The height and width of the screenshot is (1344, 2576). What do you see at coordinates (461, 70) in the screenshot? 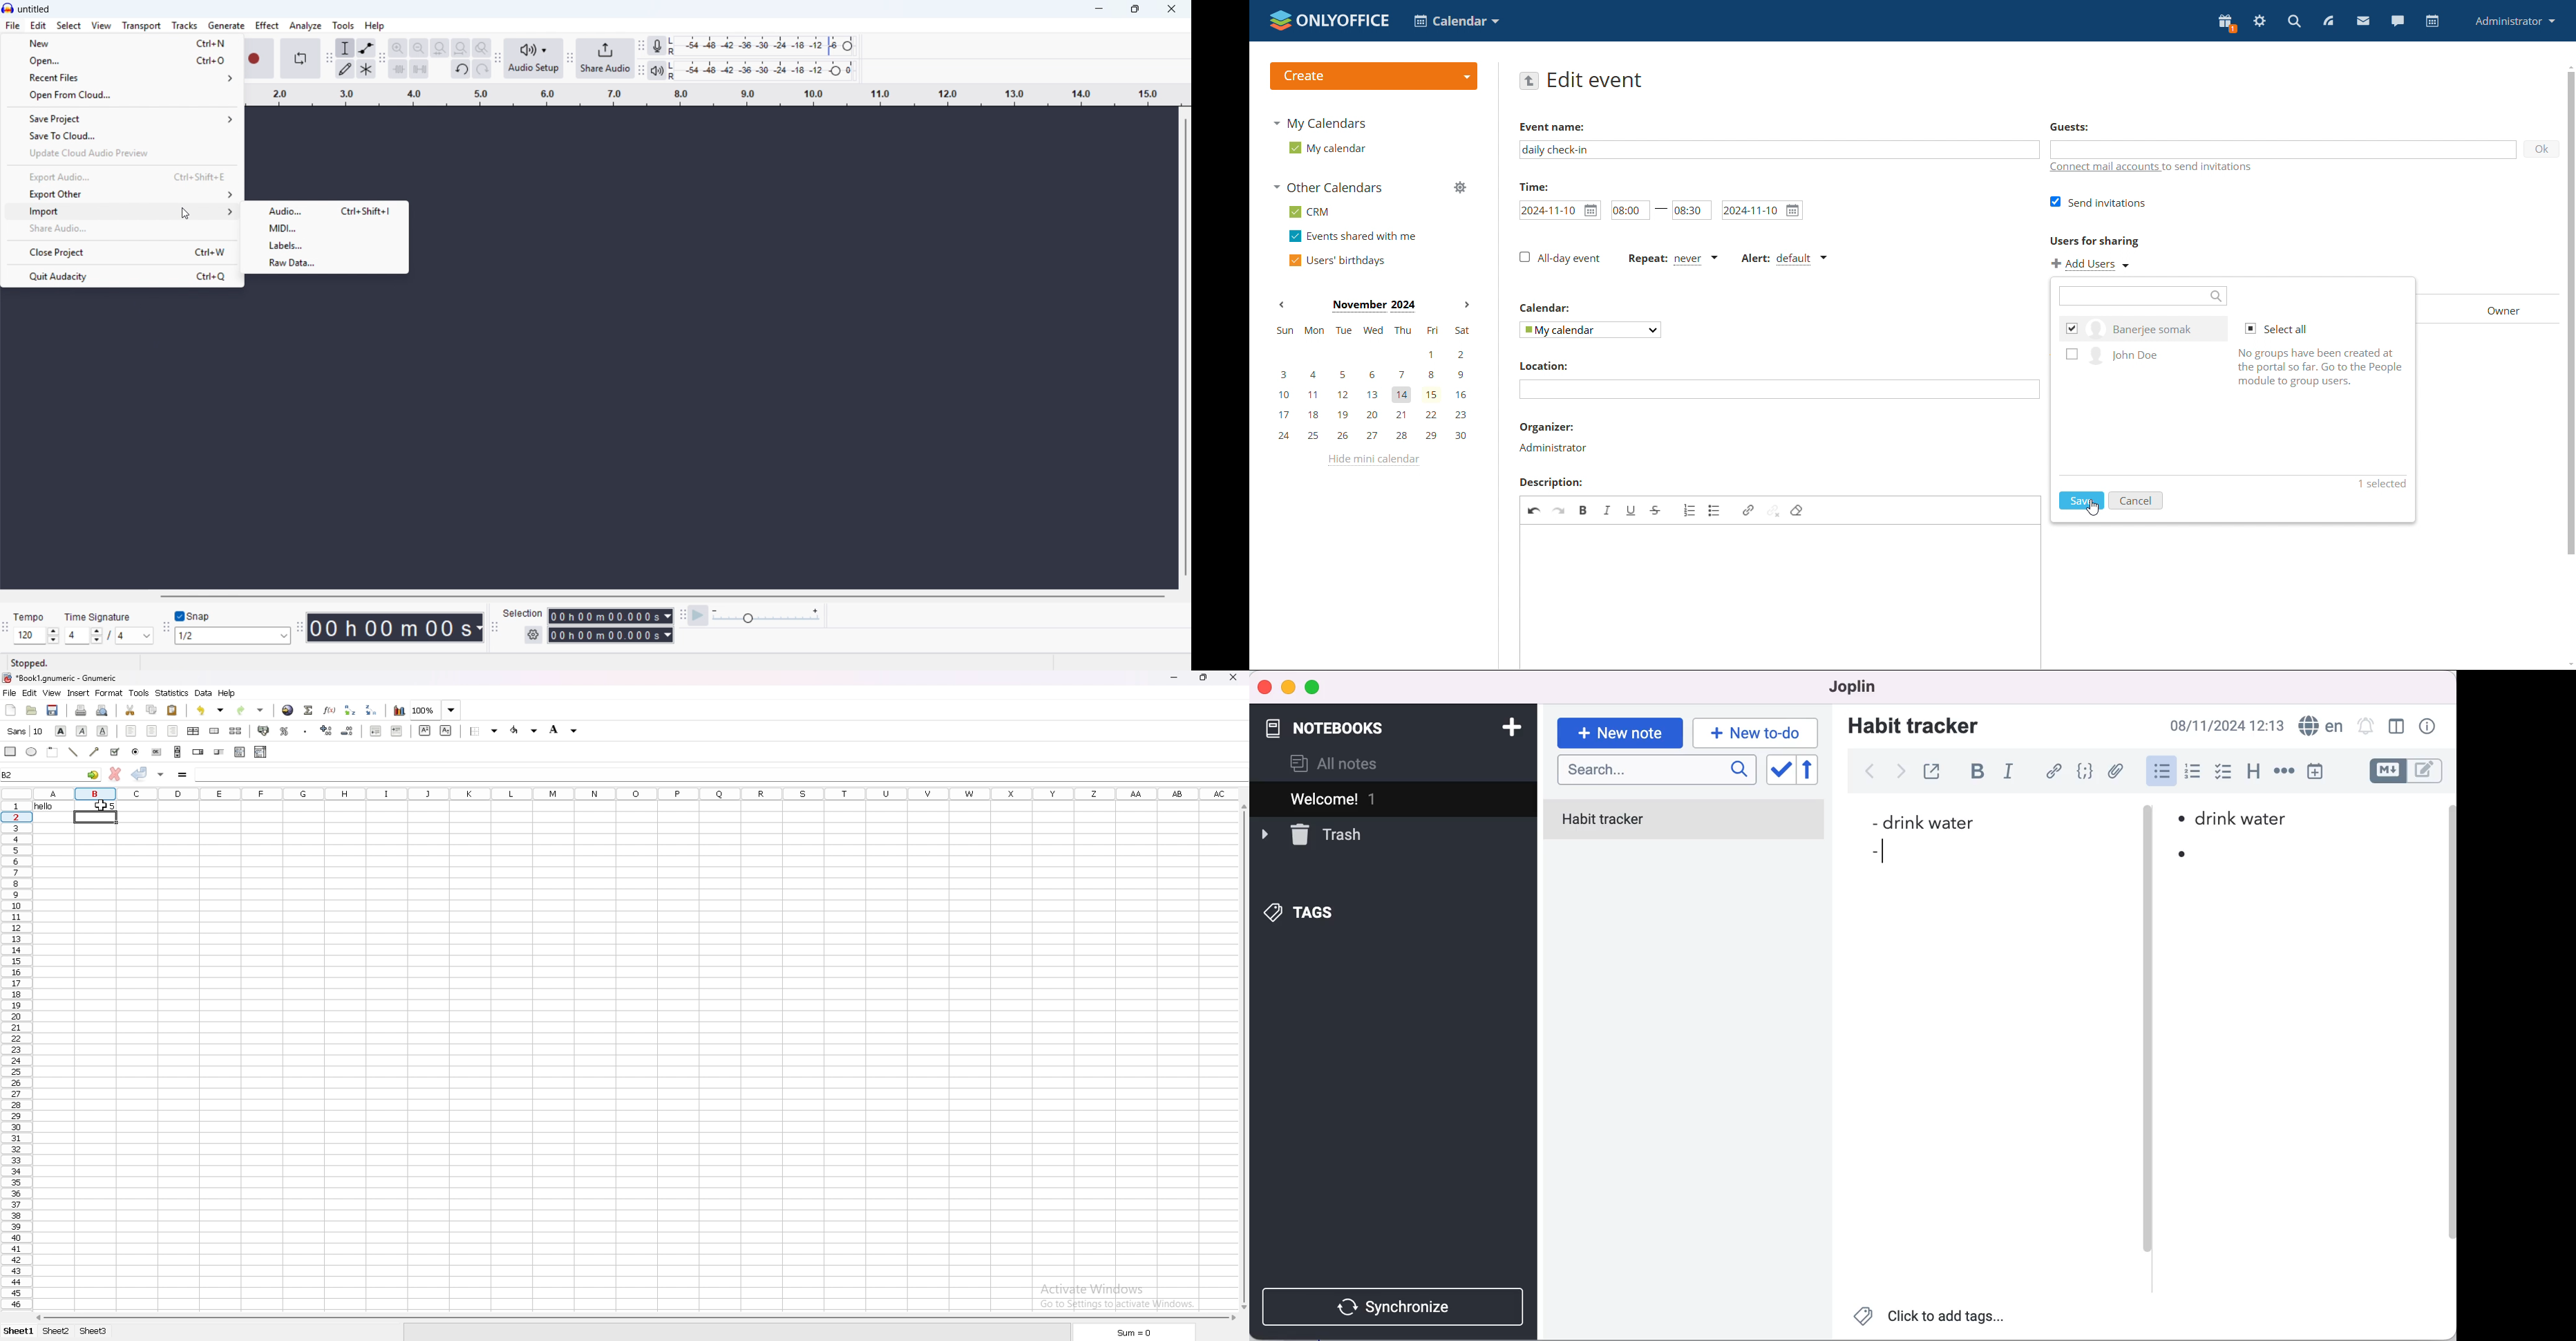
I see `Undo` at bounding box center [461, 70].